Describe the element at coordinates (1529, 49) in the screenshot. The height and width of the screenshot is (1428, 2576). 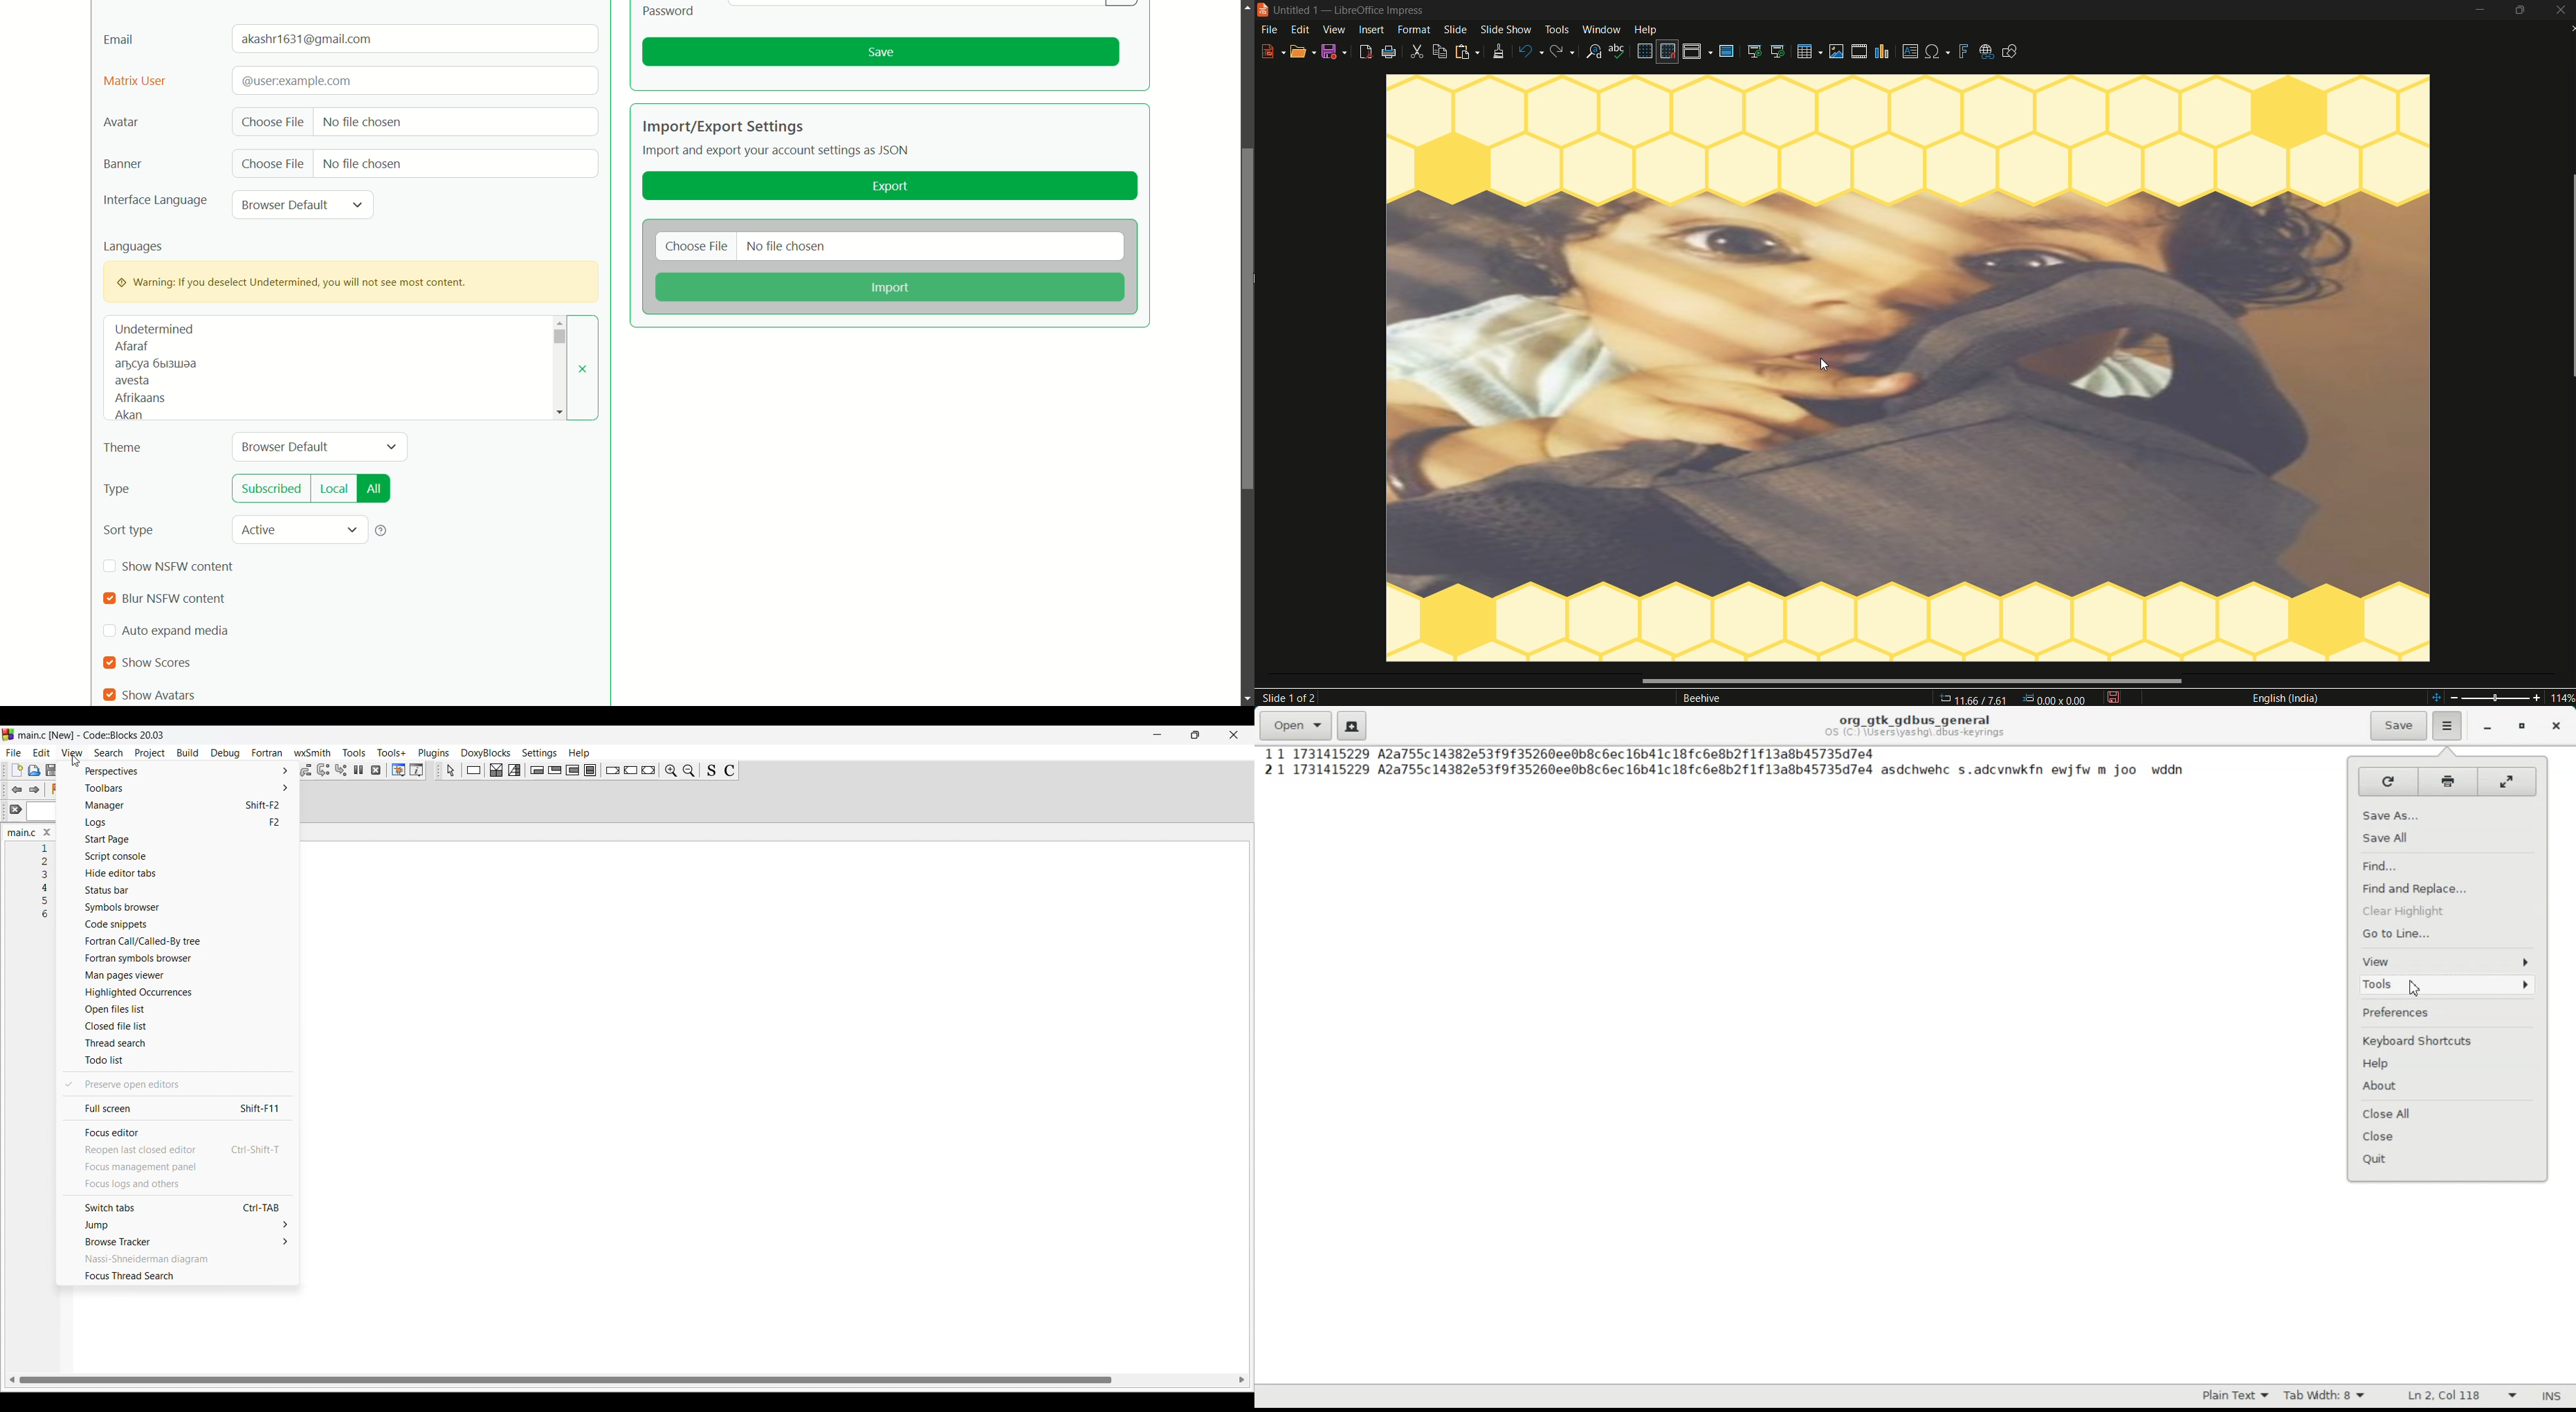
I see `undo` at that location.